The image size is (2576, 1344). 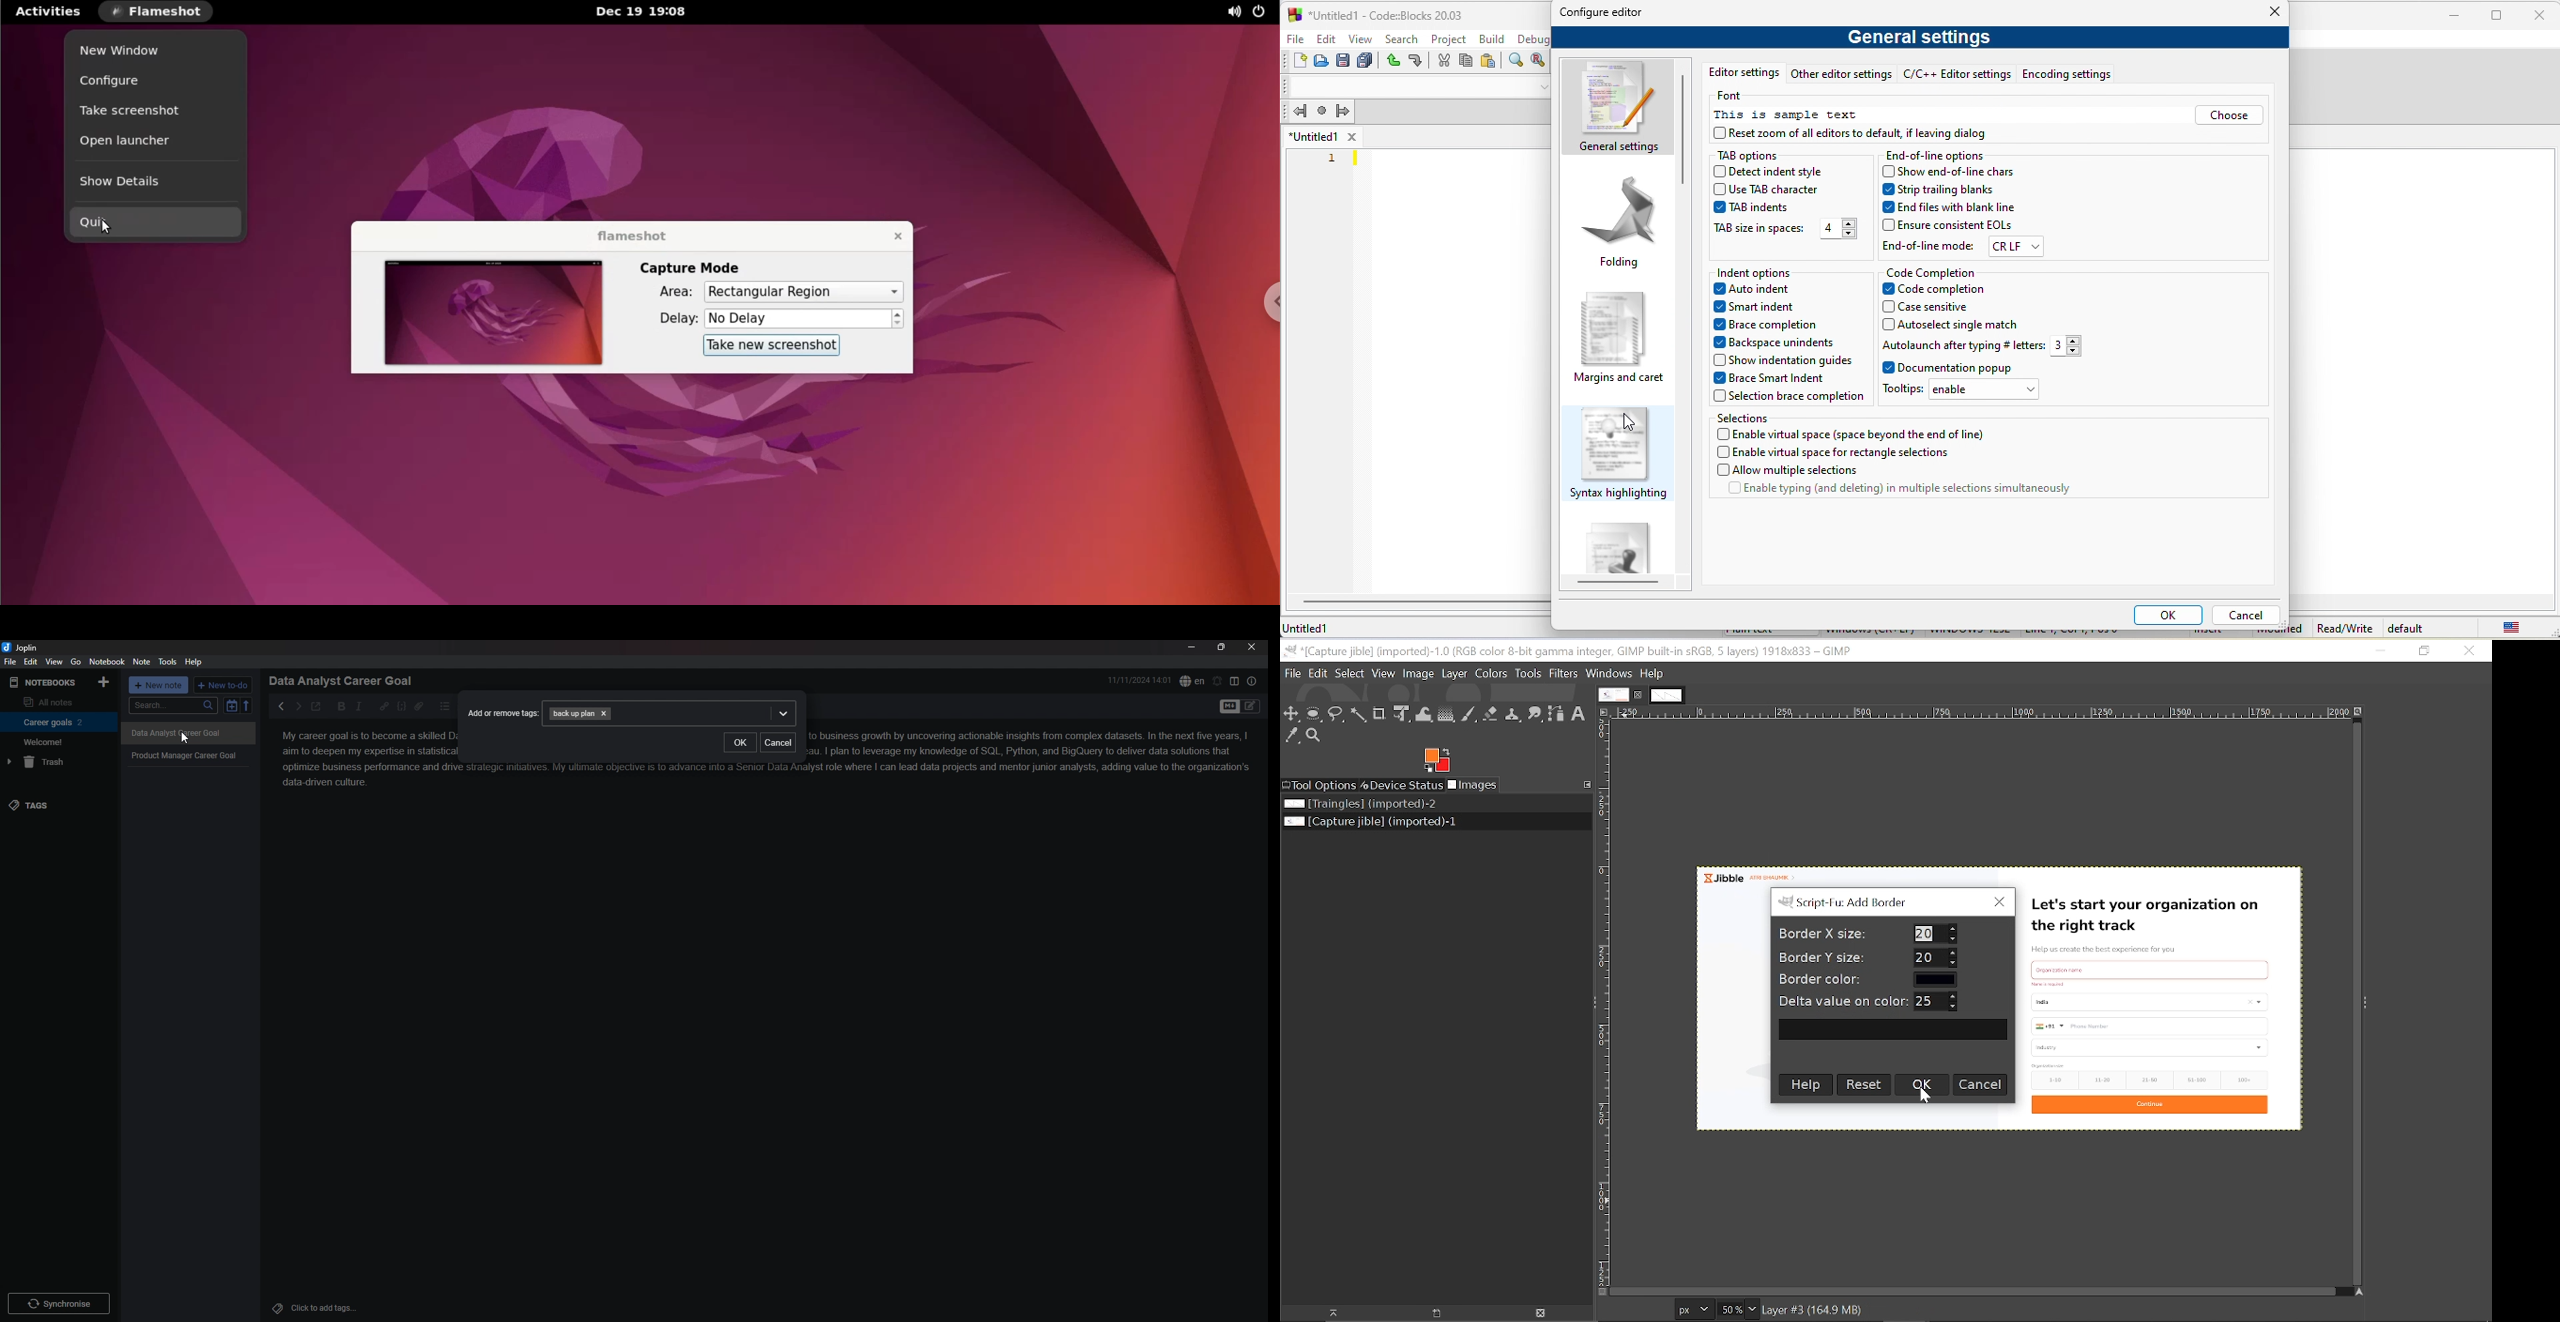 What do you see at coordinates (1949, 224) in the screenshot?
I see `ensure consistent` at bounding box center [1949, 224].